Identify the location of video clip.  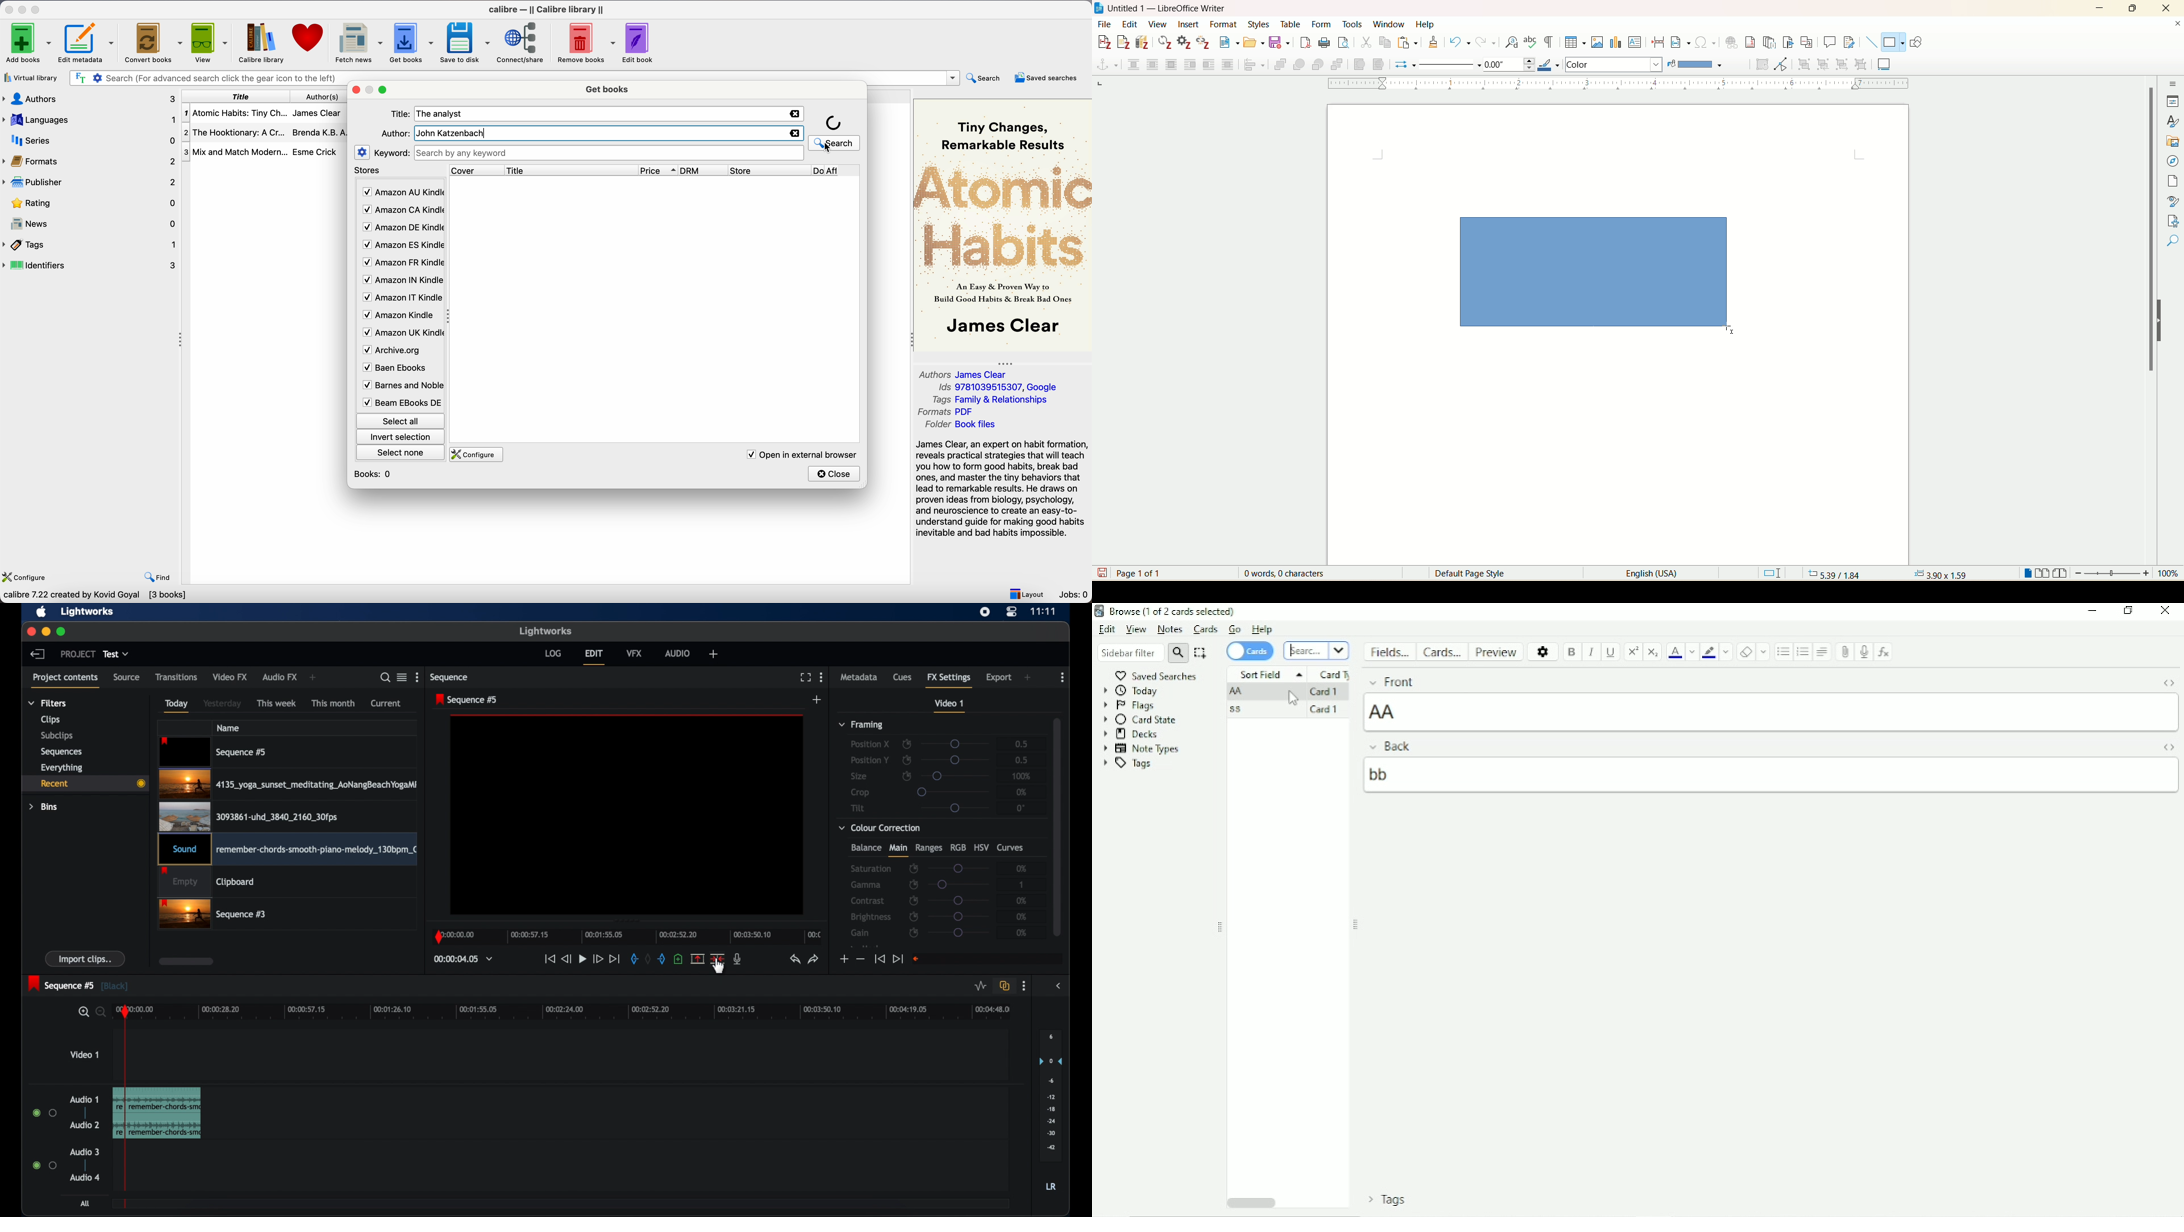
(214, 752).